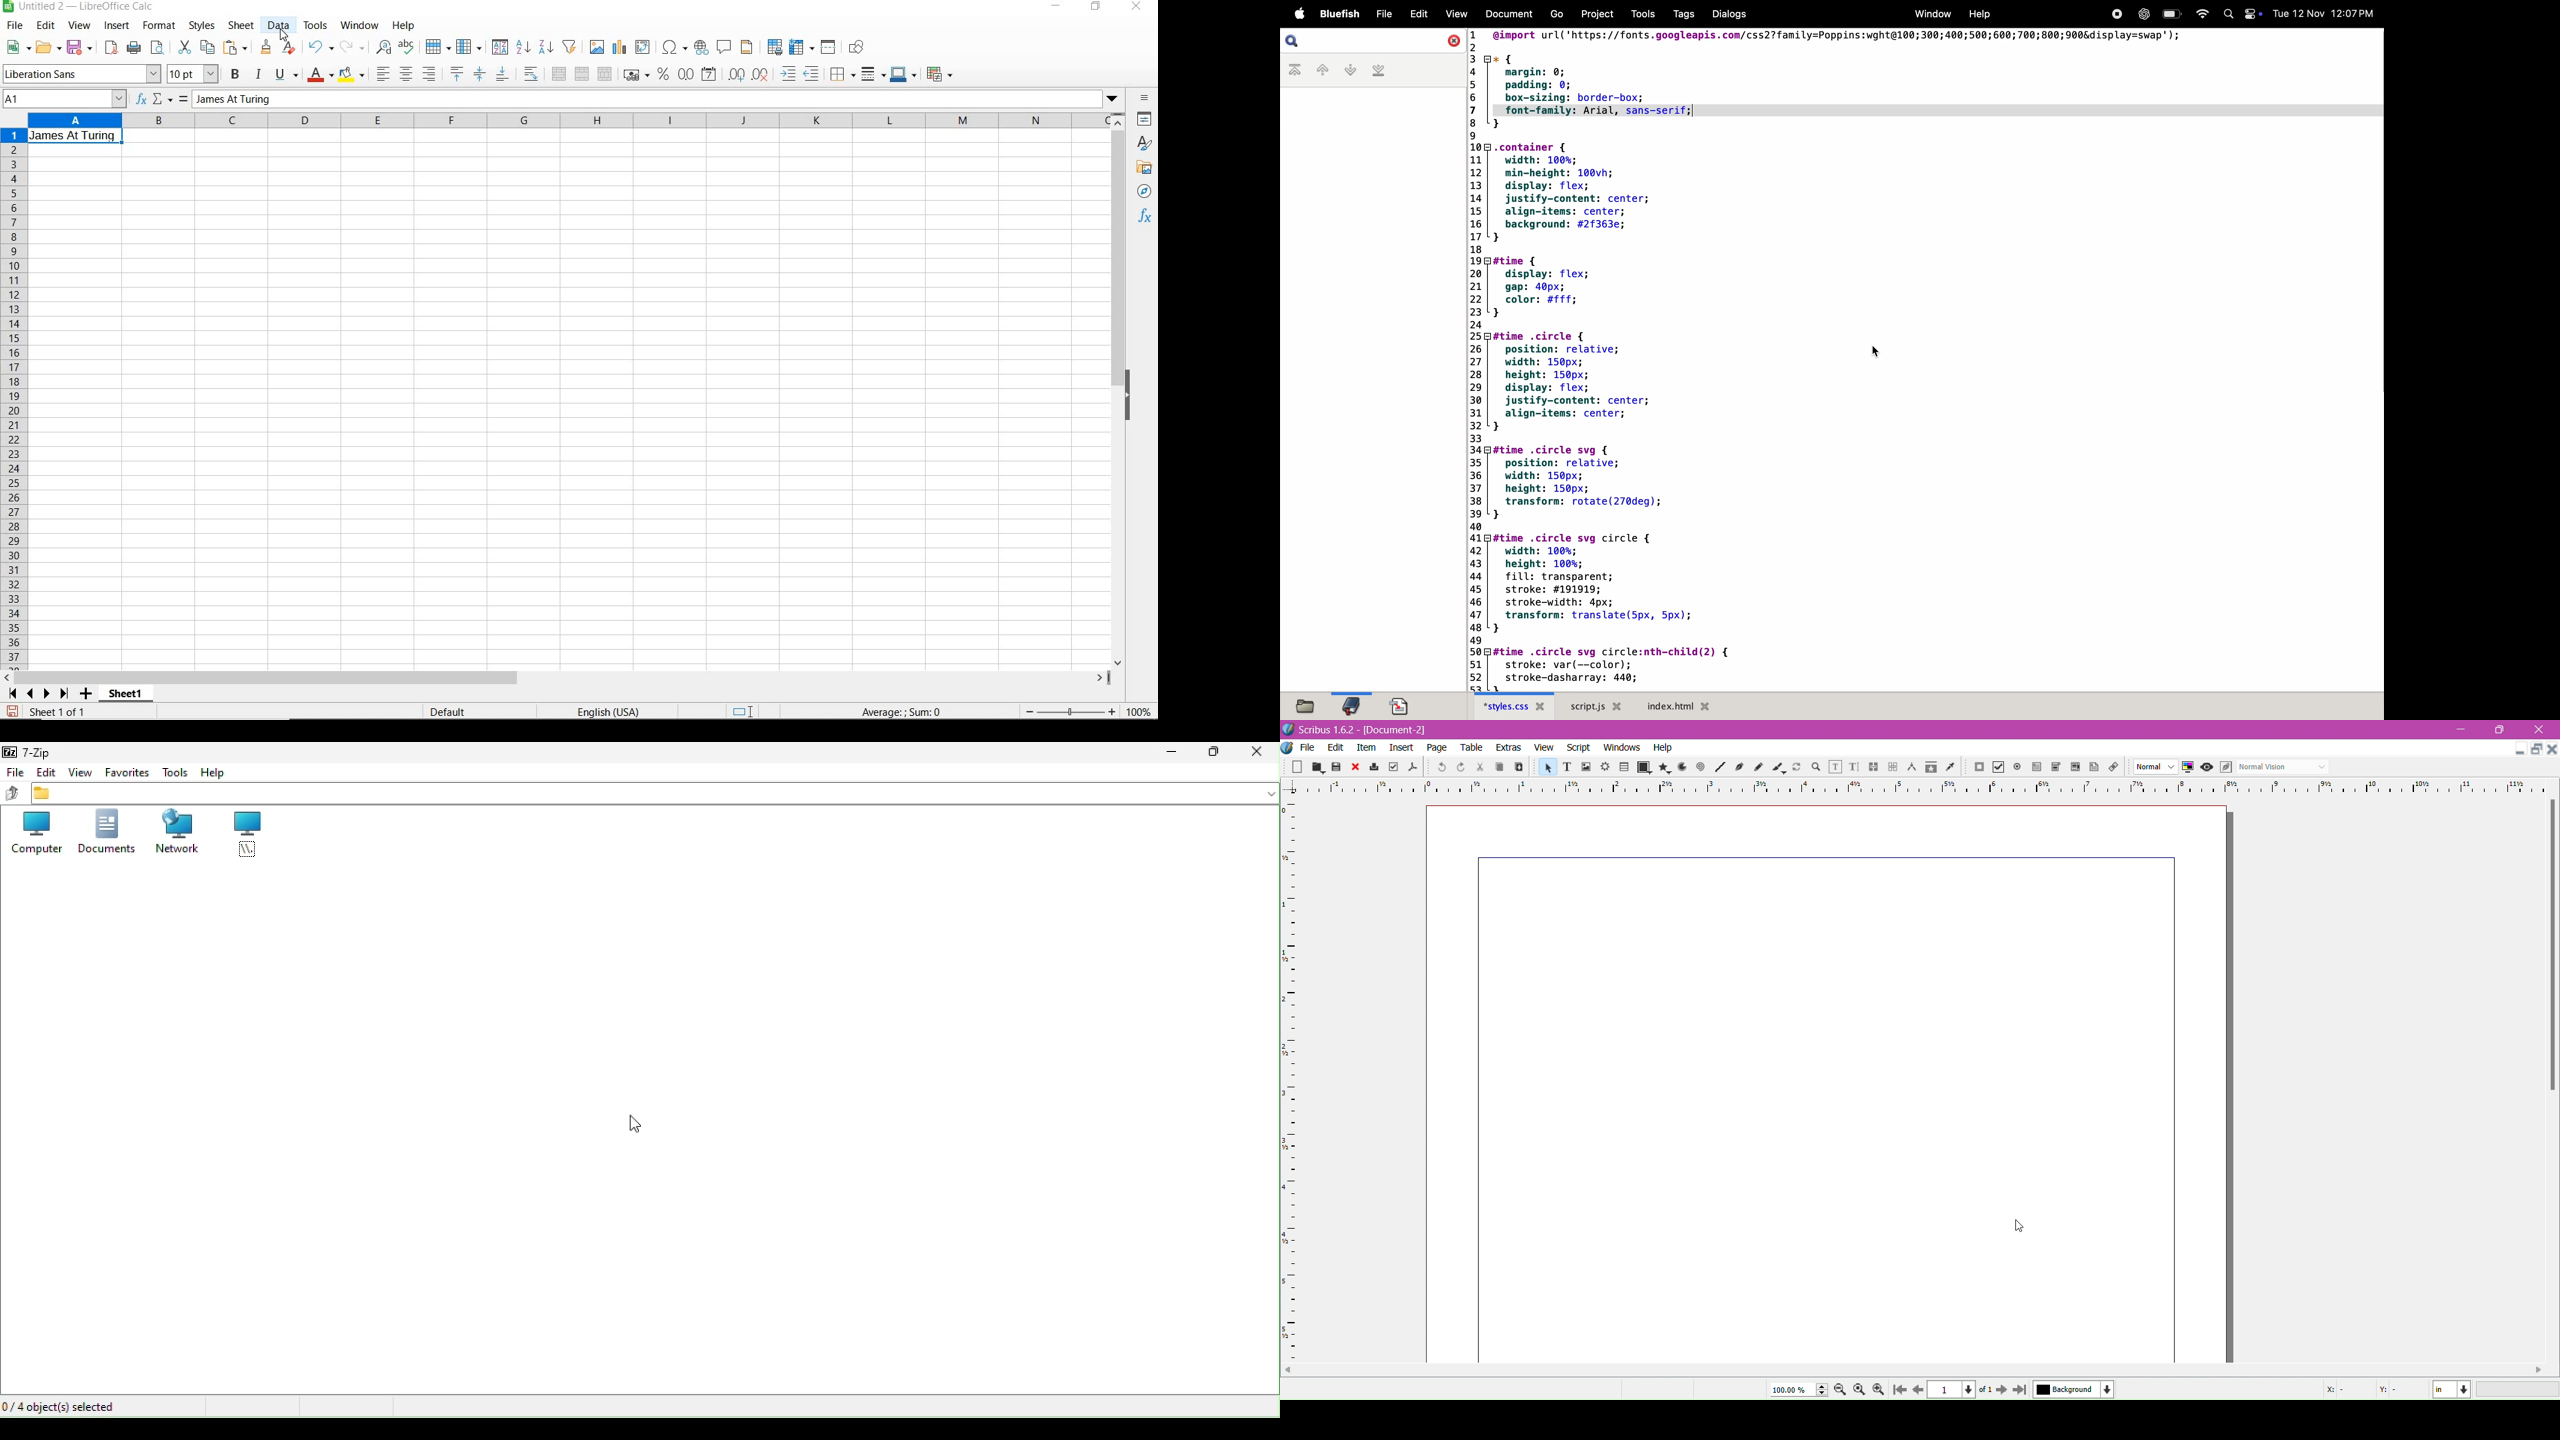  I want to click on edit, so click(47, 772).